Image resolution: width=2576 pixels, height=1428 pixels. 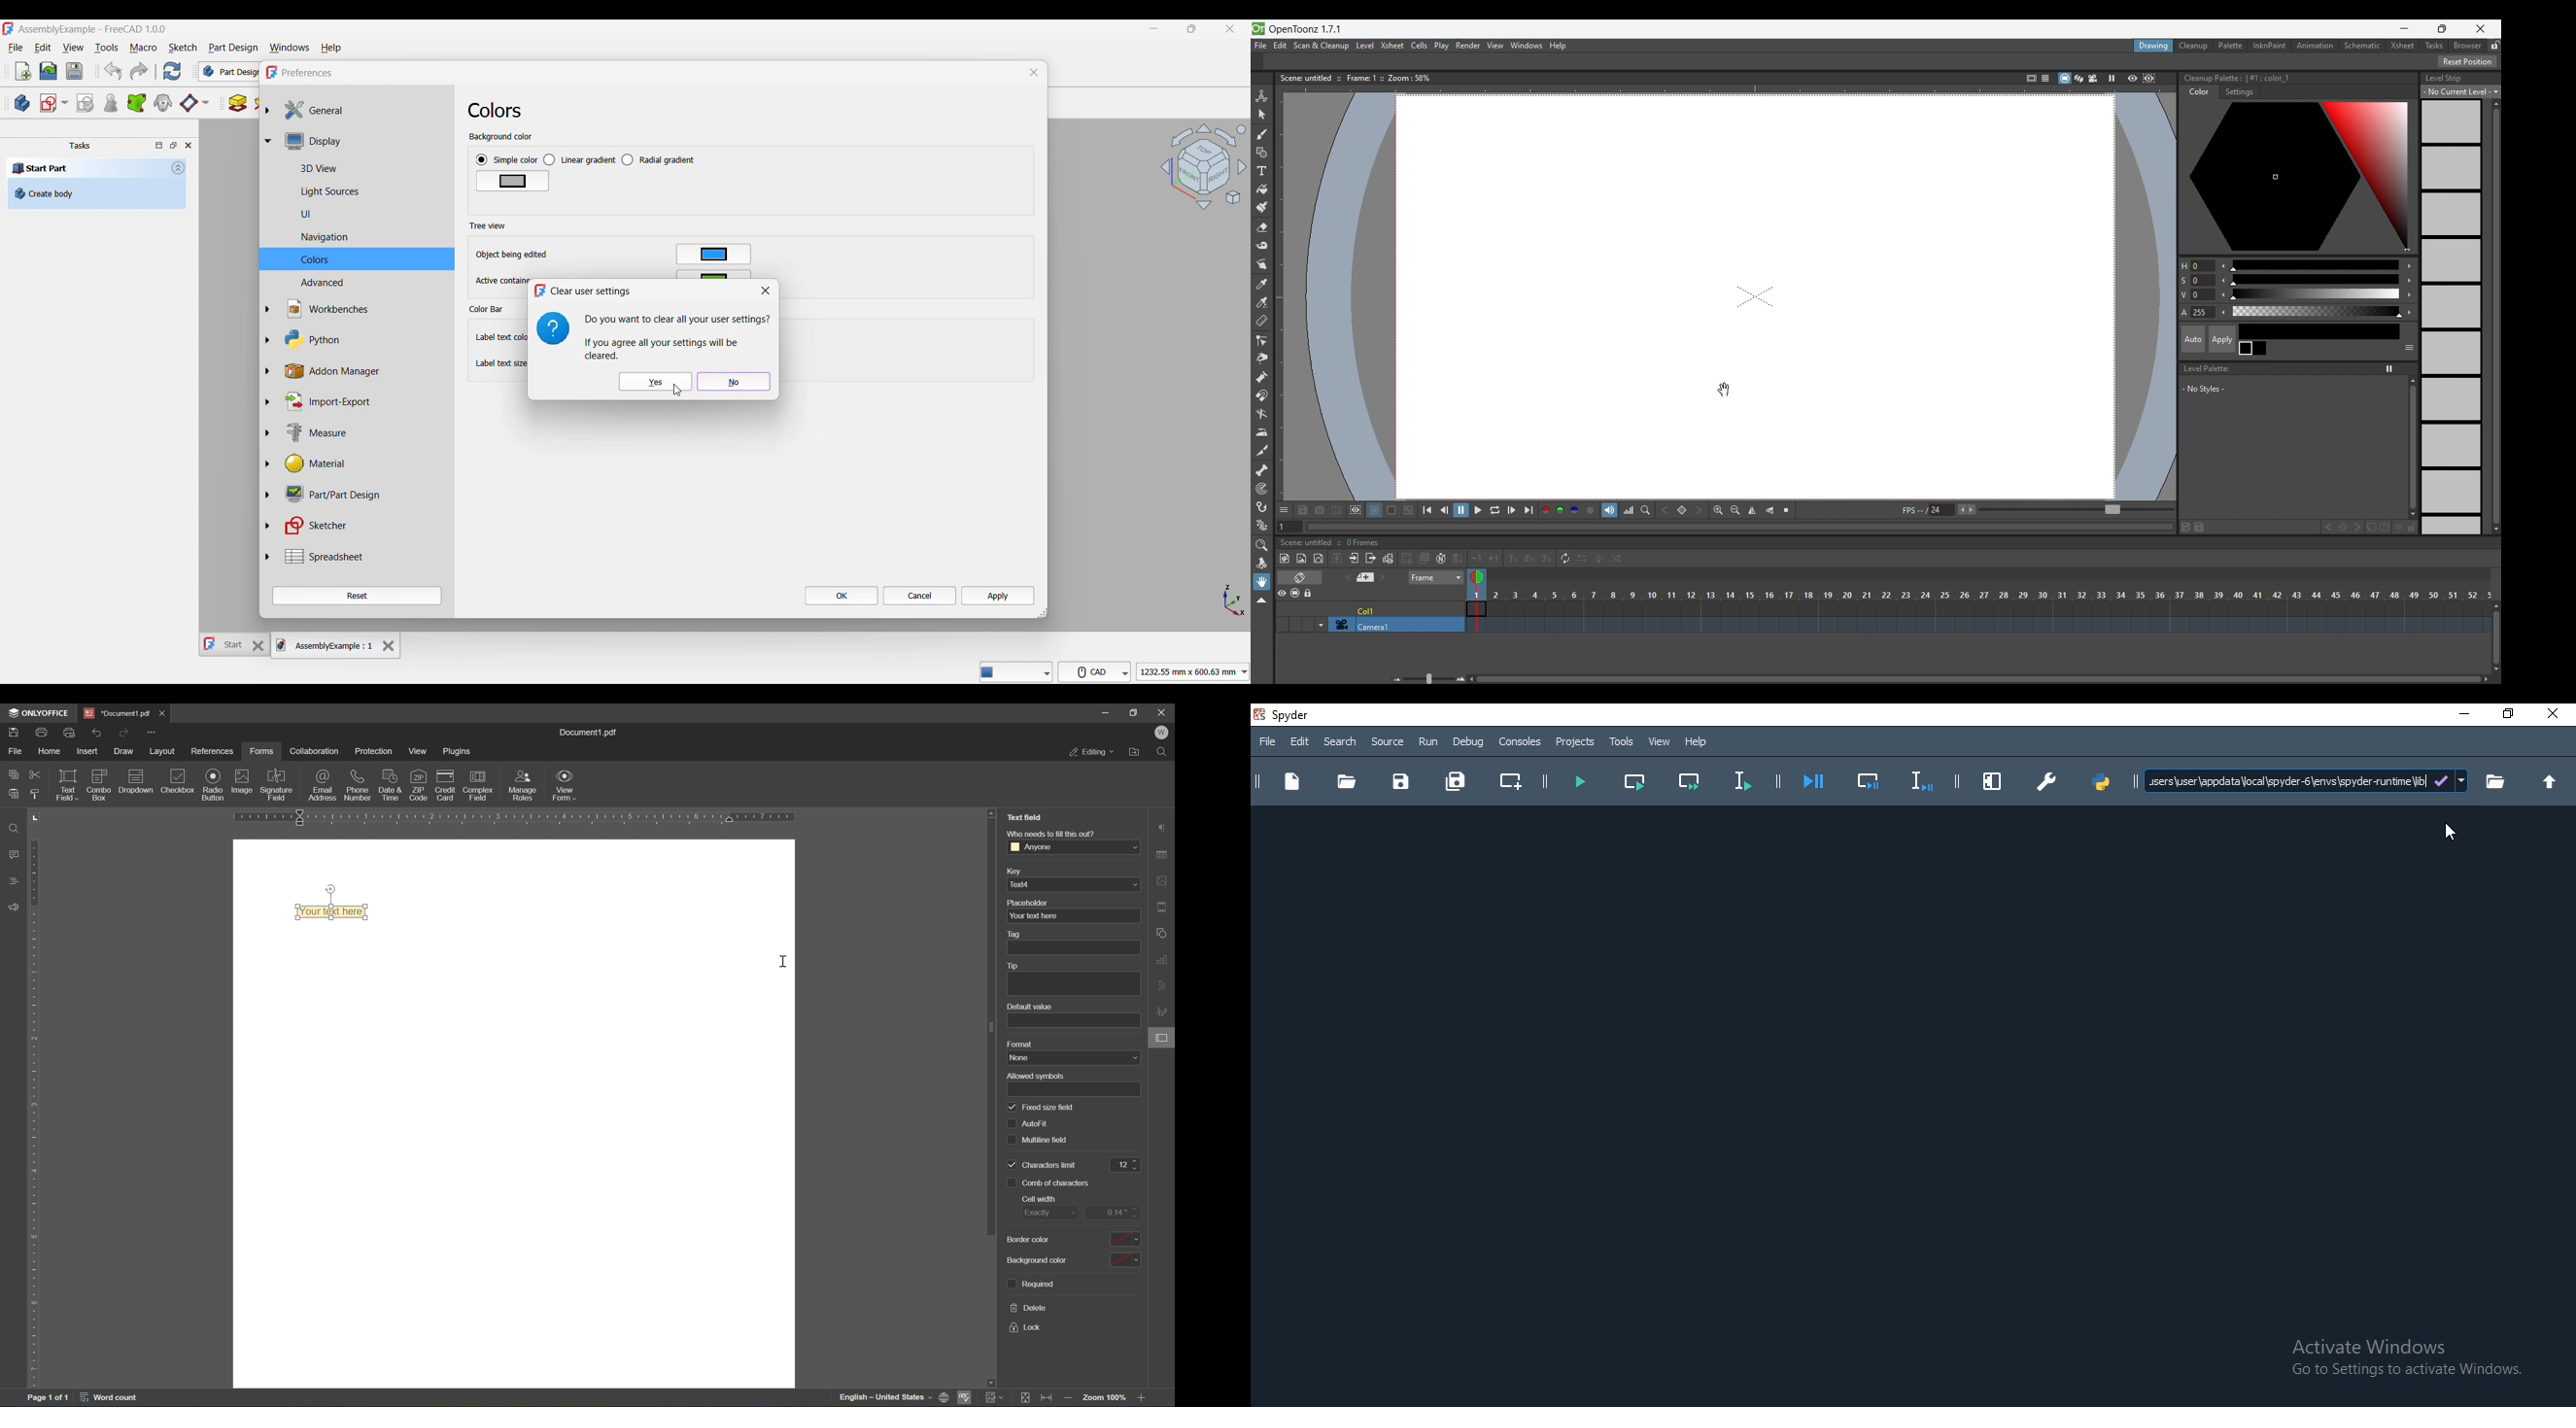 I want to click on text4, so click(x=1074, y=885).